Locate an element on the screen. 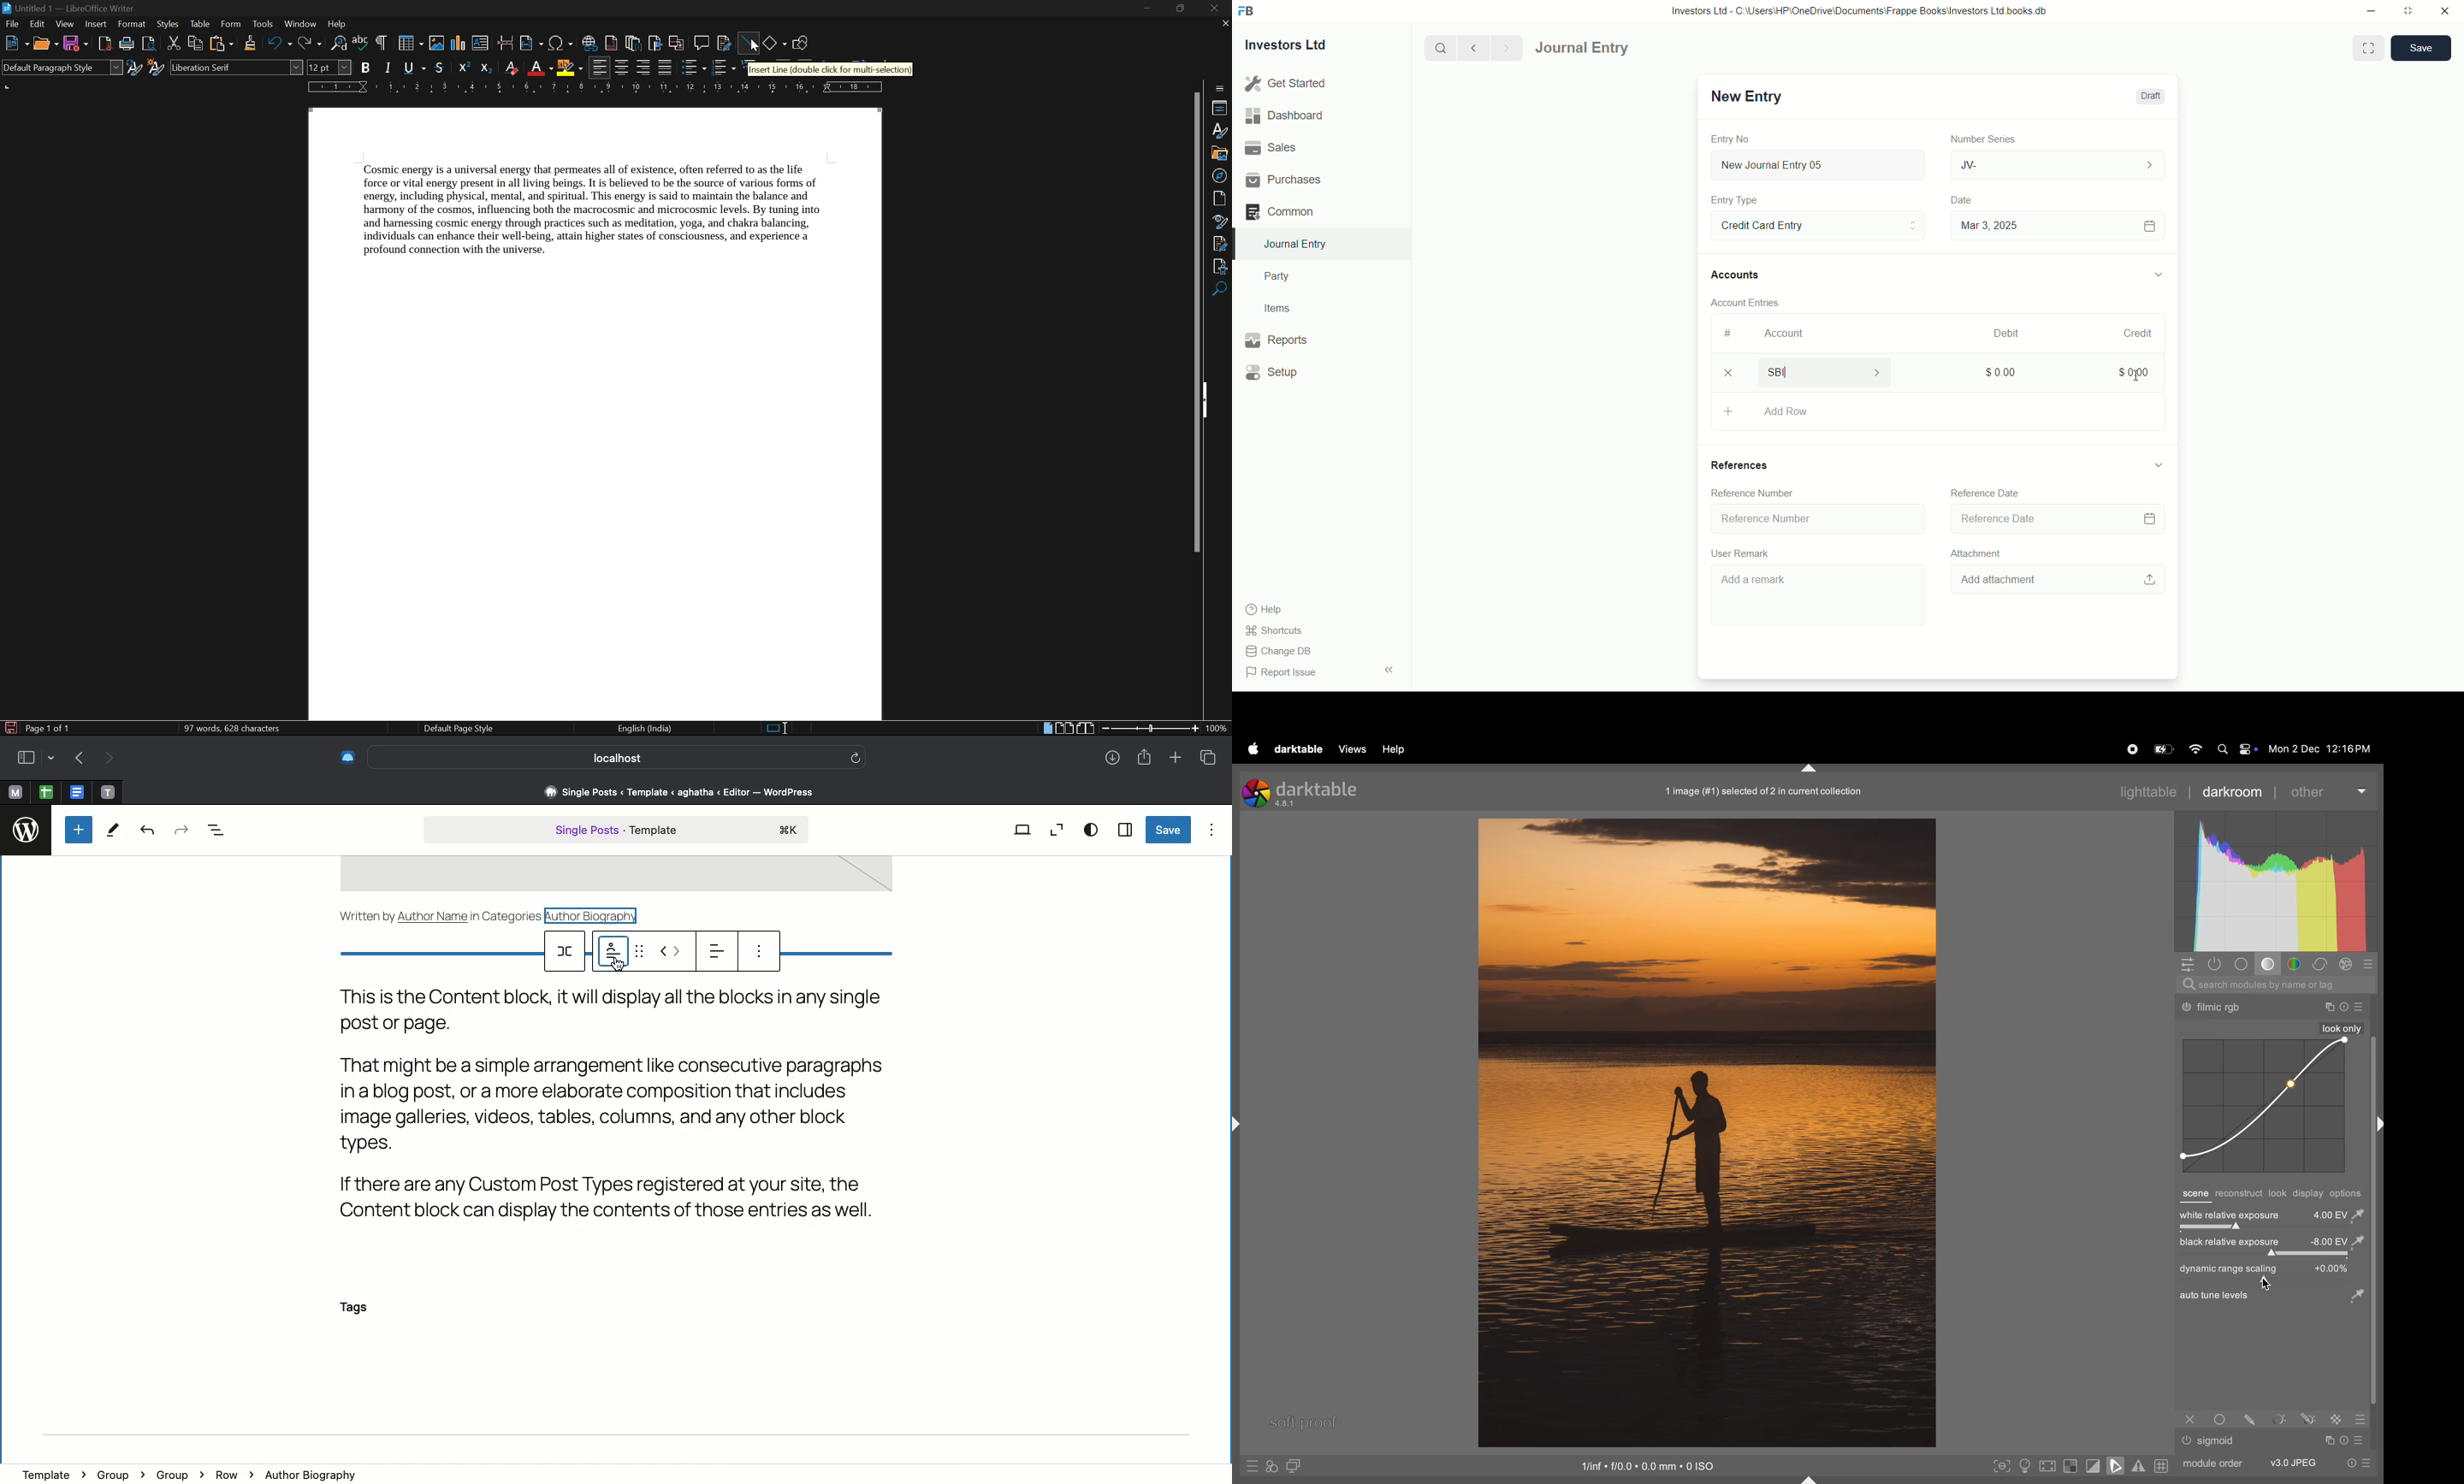 The width and height of the screenshot is (2464, 1484). tools is located at coordinates (264, 25).